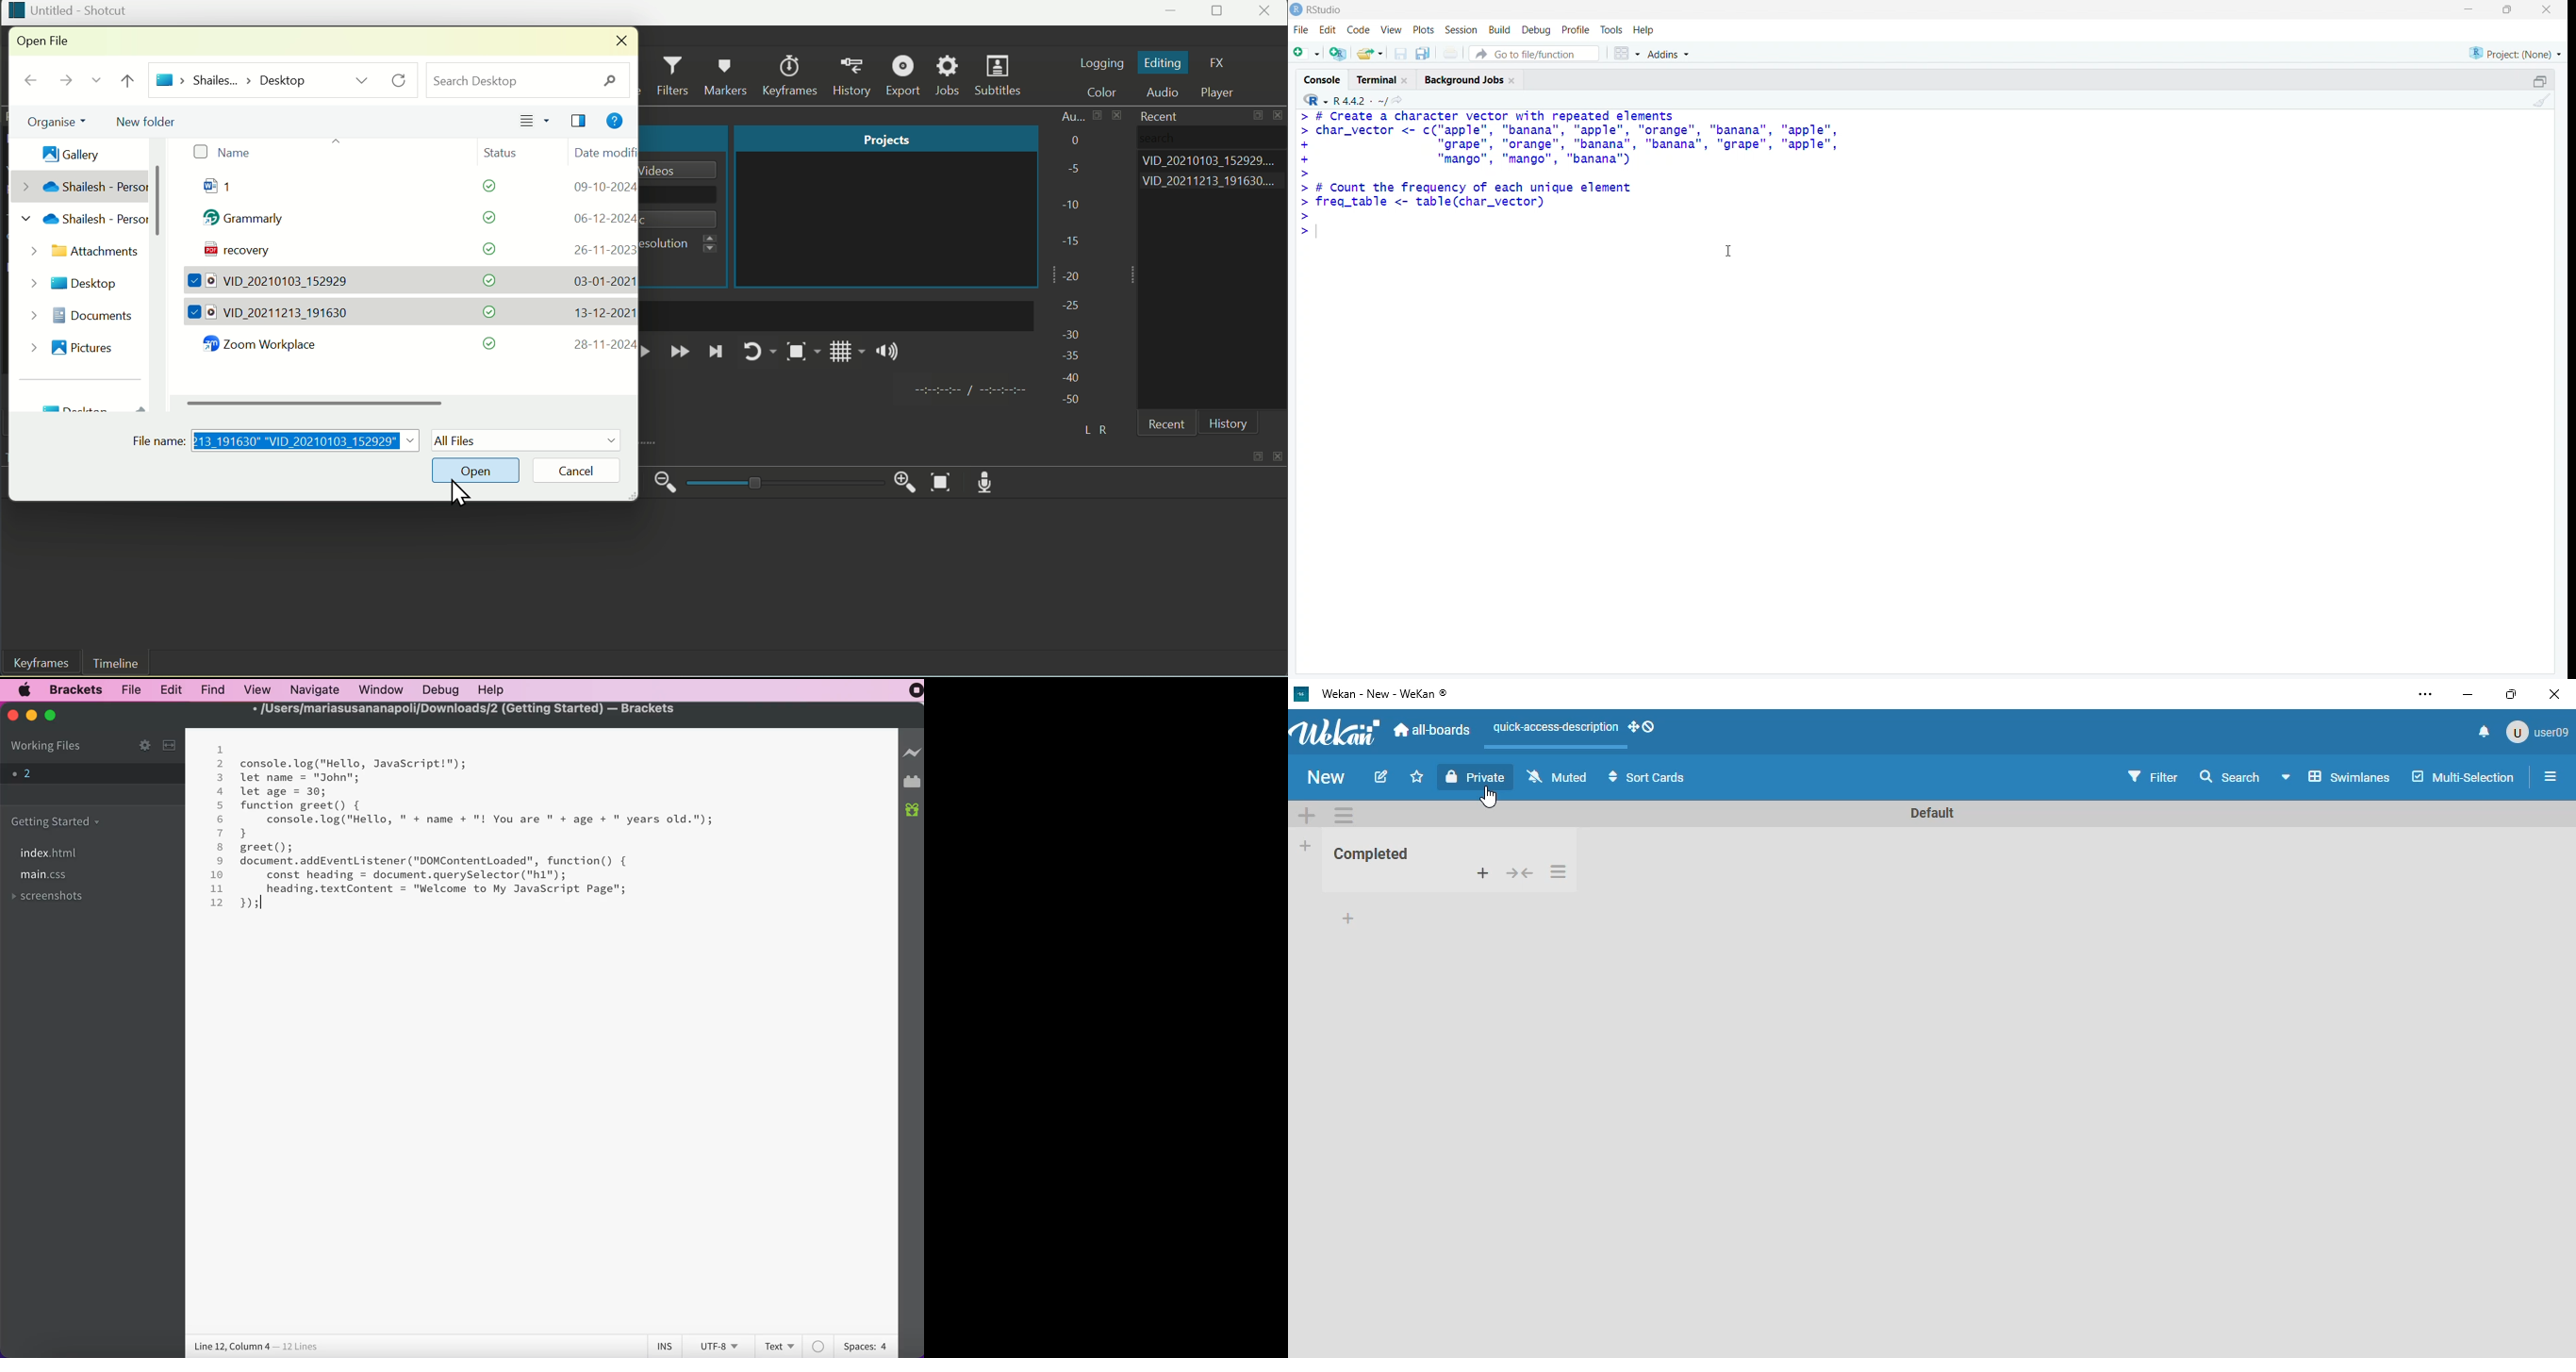 The image size is (2576, 1372). Describe the element at coordinates (233, 252) in the screenshot. I see `recovery` at that location.